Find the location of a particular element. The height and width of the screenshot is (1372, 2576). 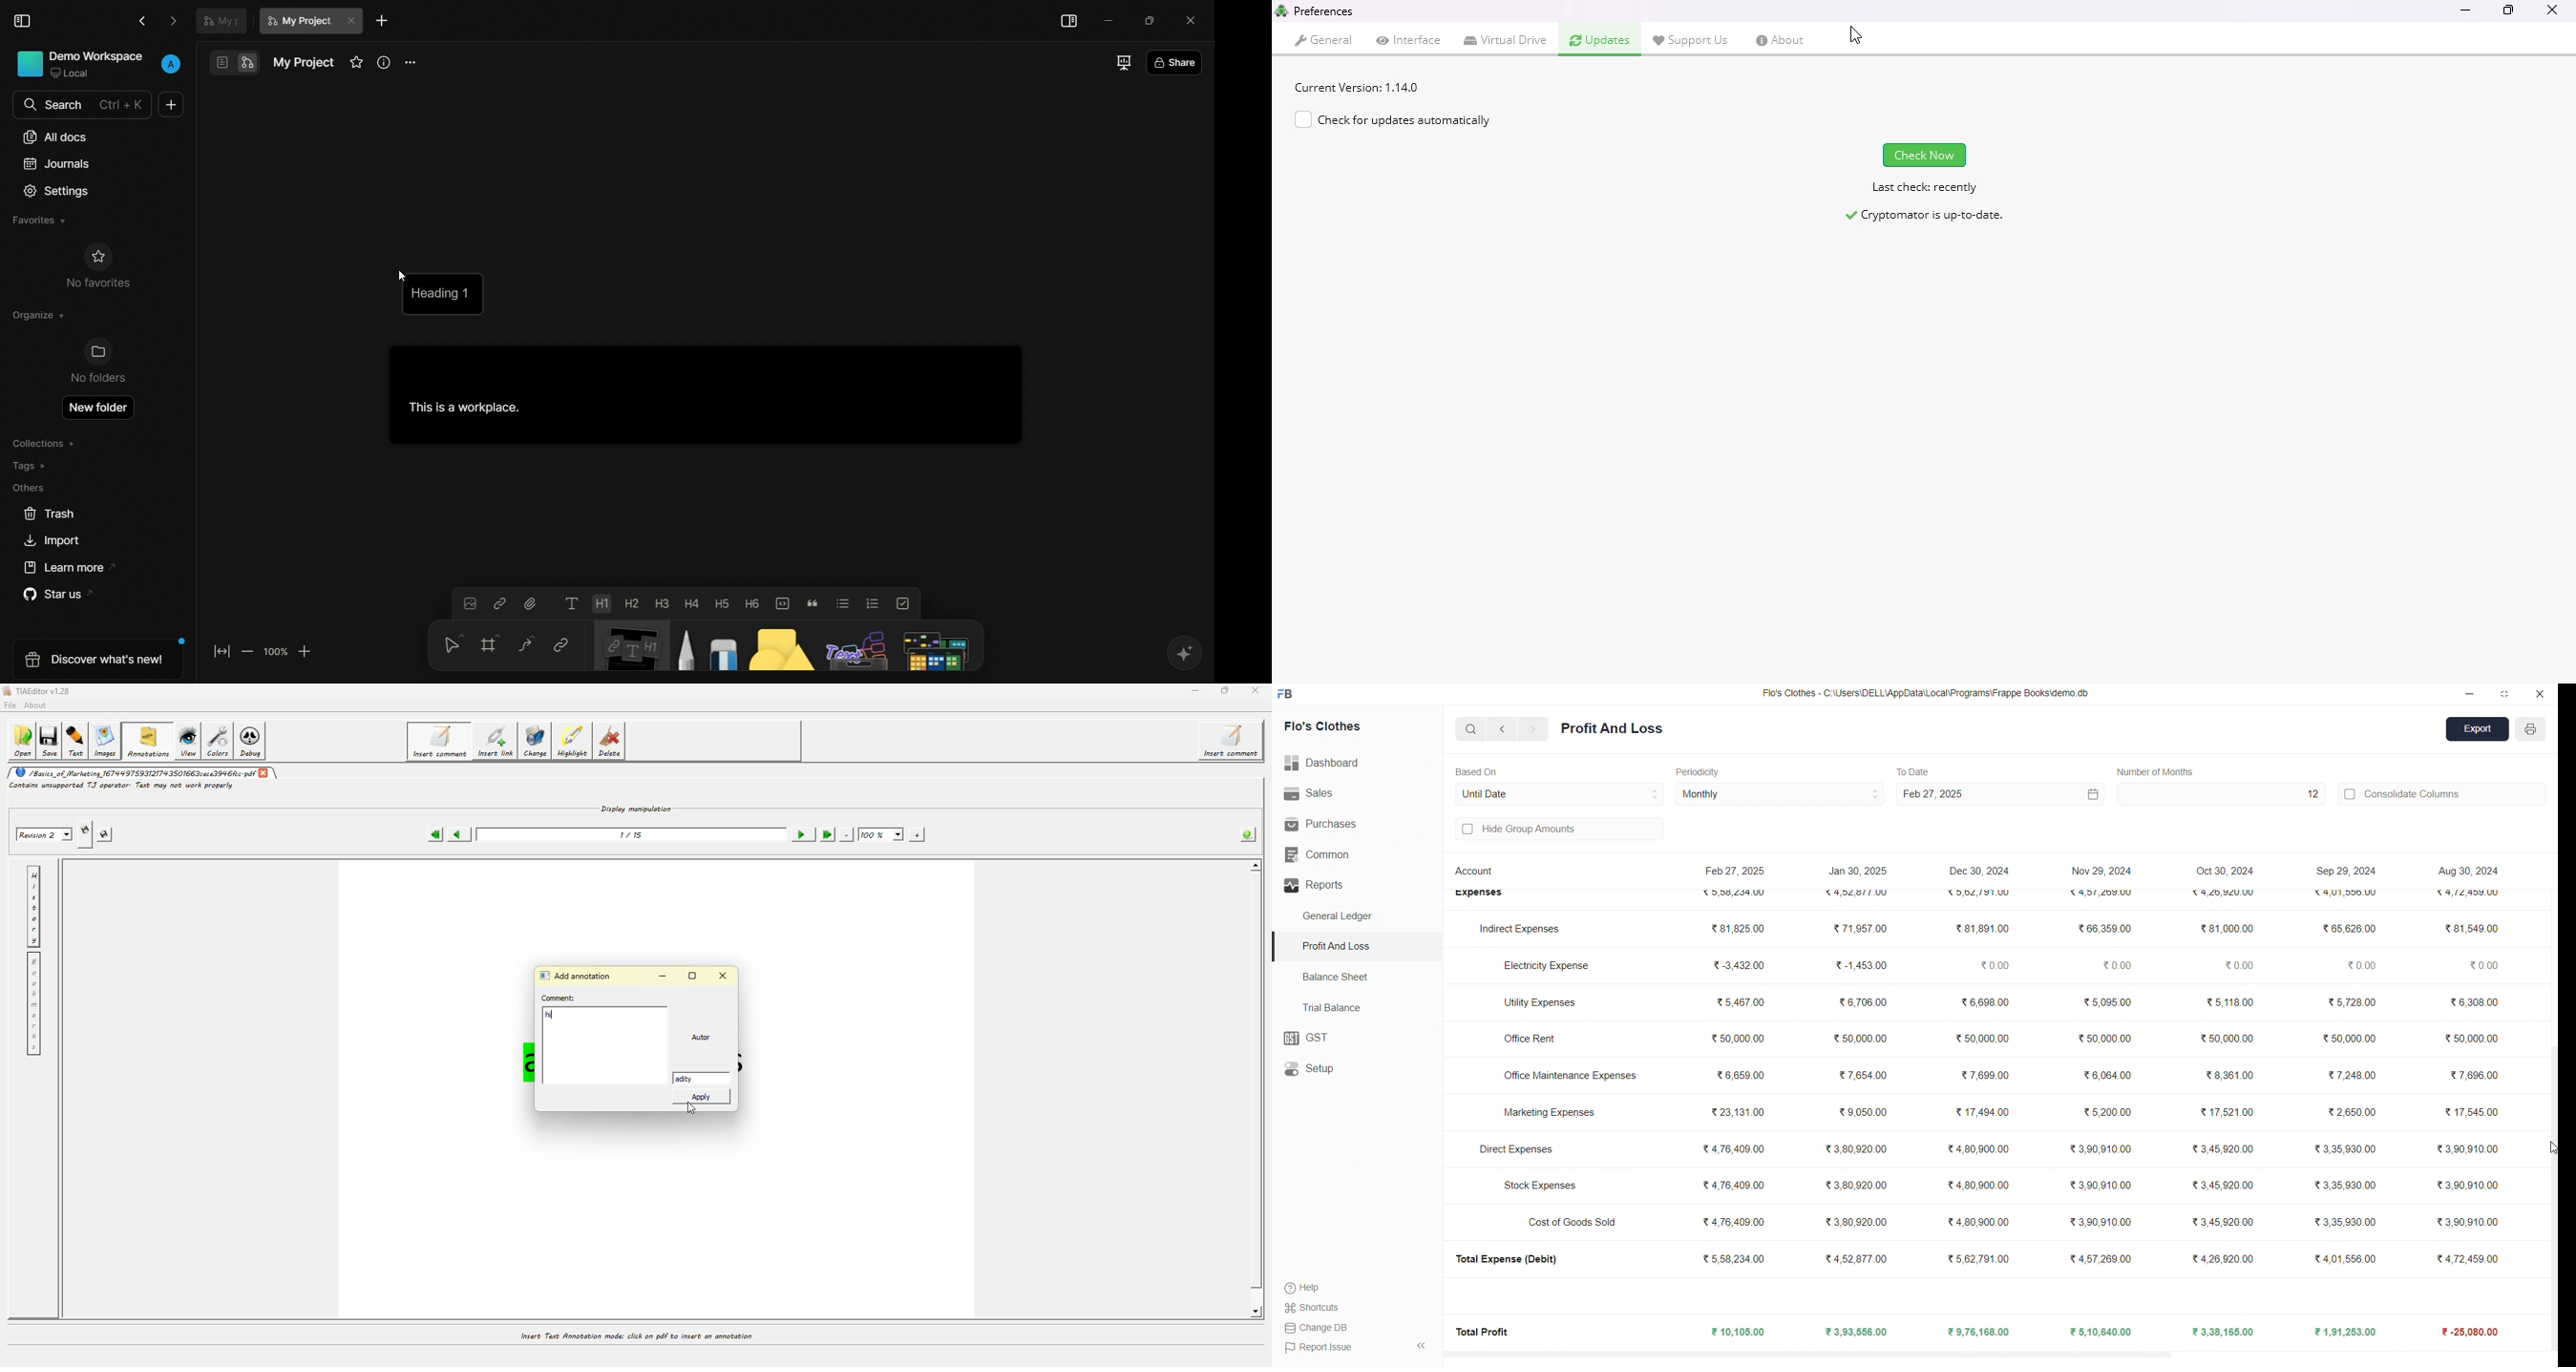

38154900 is located at coordinates (2471, 928).